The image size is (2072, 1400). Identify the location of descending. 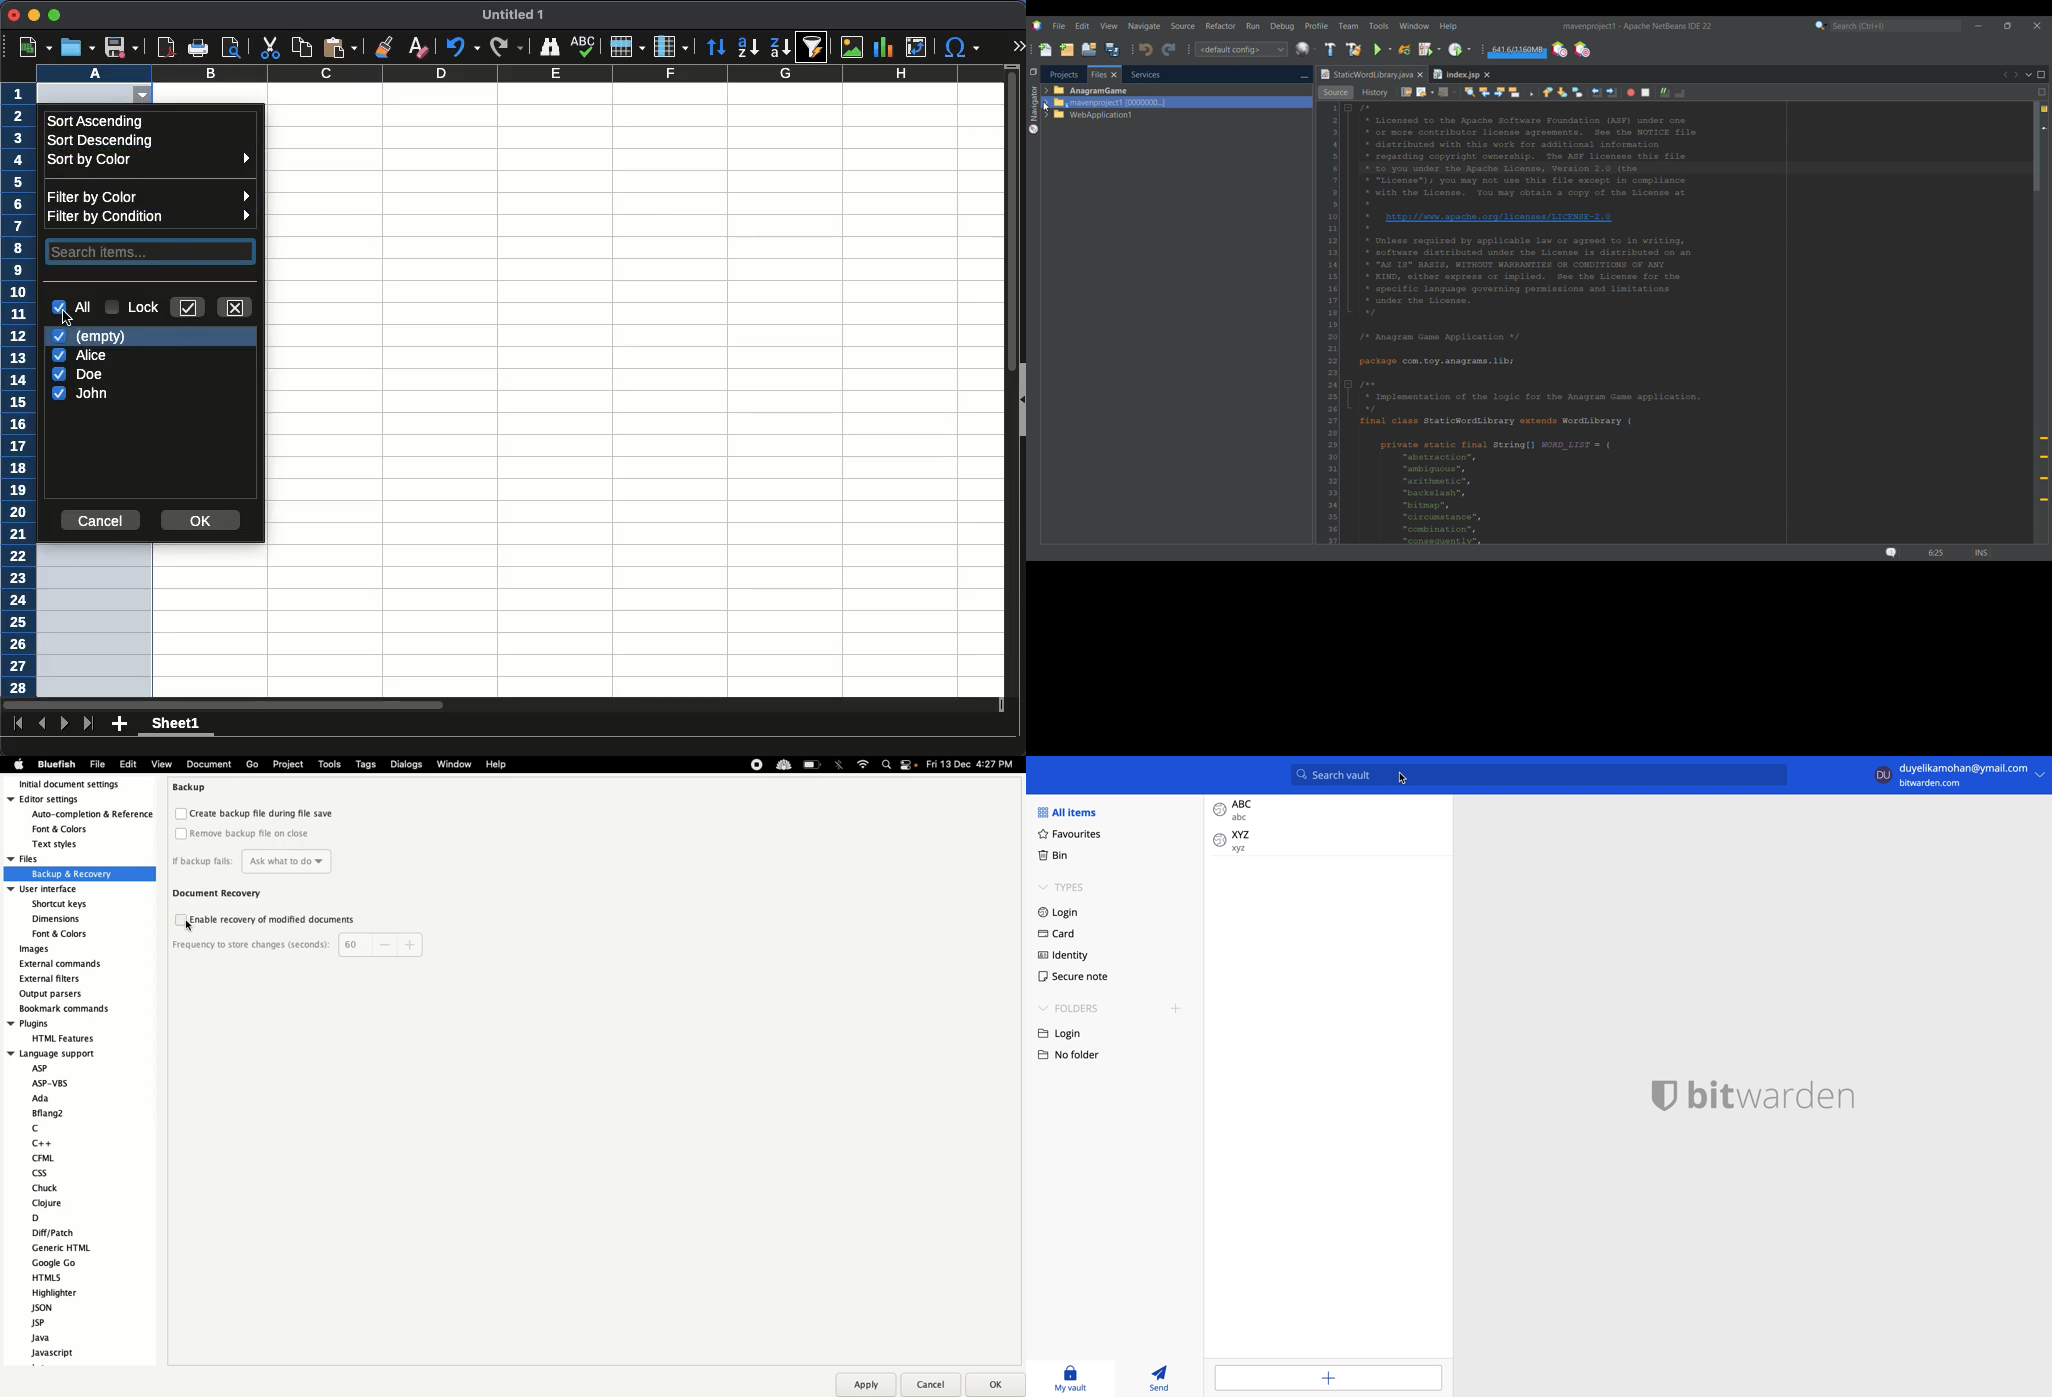
(781, 48).